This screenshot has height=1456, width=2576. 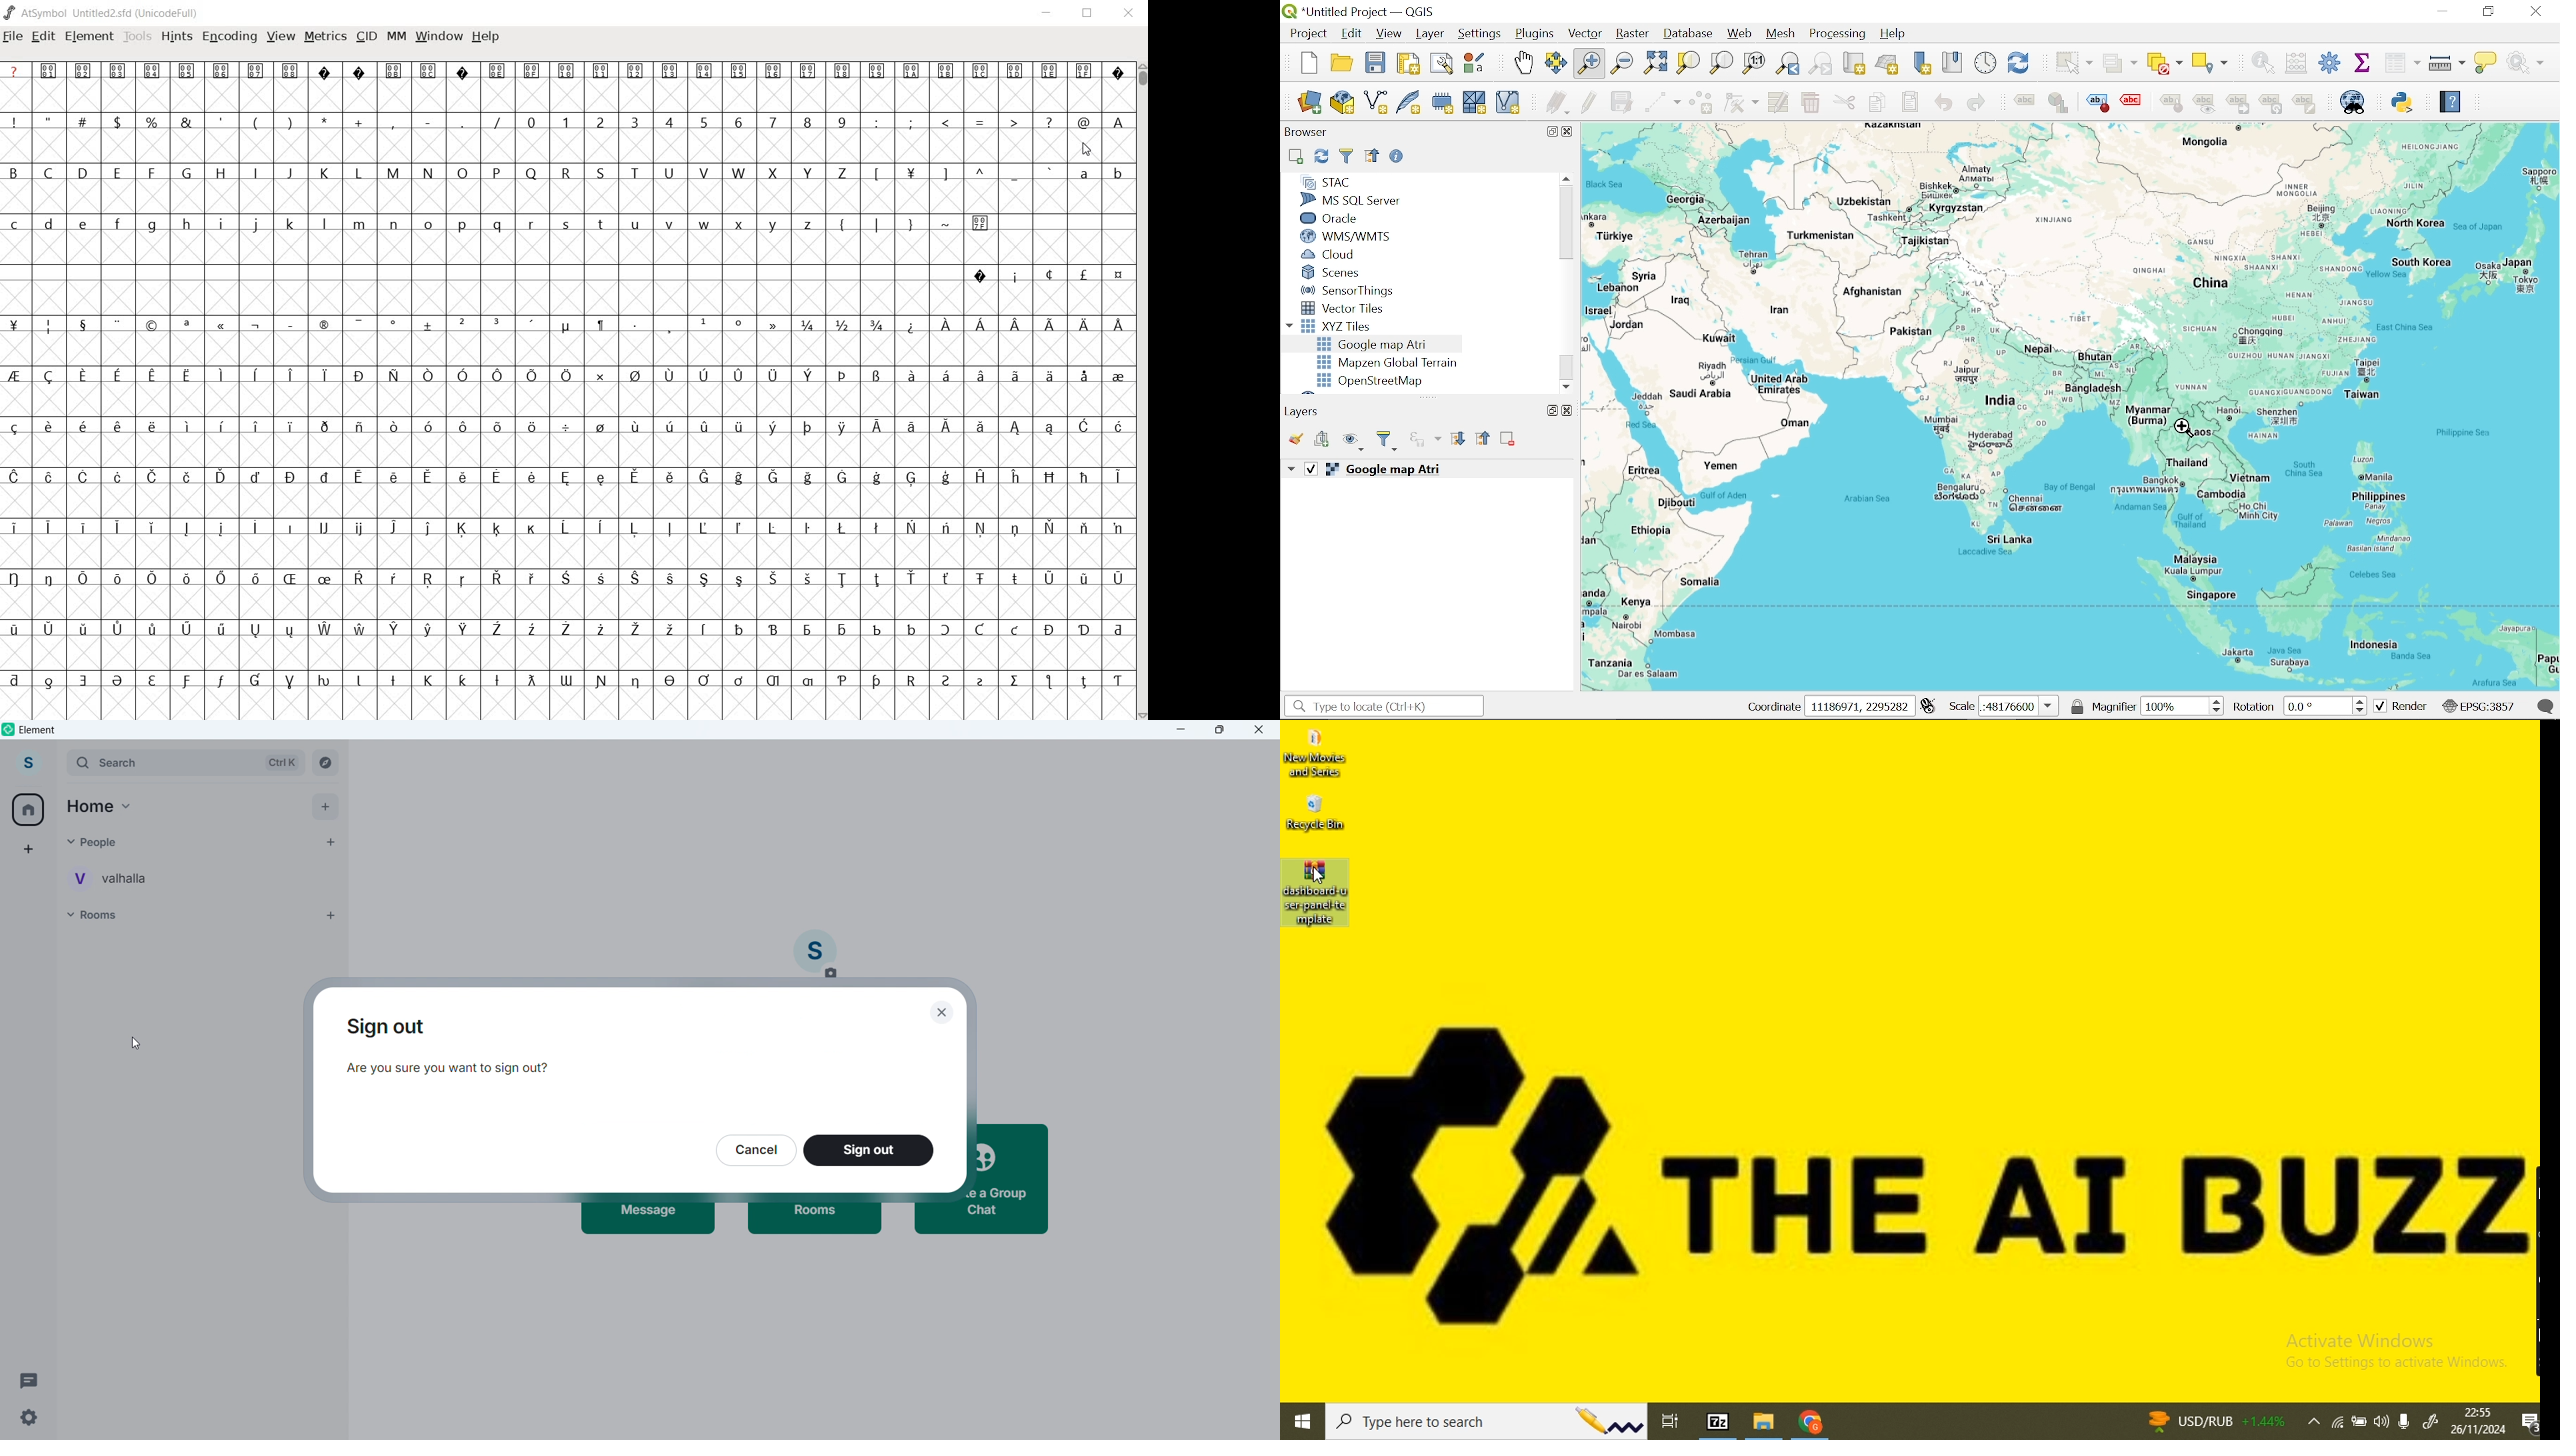 I want to click on Pans the map canvas to selected features, so click(x=1556, y=64).